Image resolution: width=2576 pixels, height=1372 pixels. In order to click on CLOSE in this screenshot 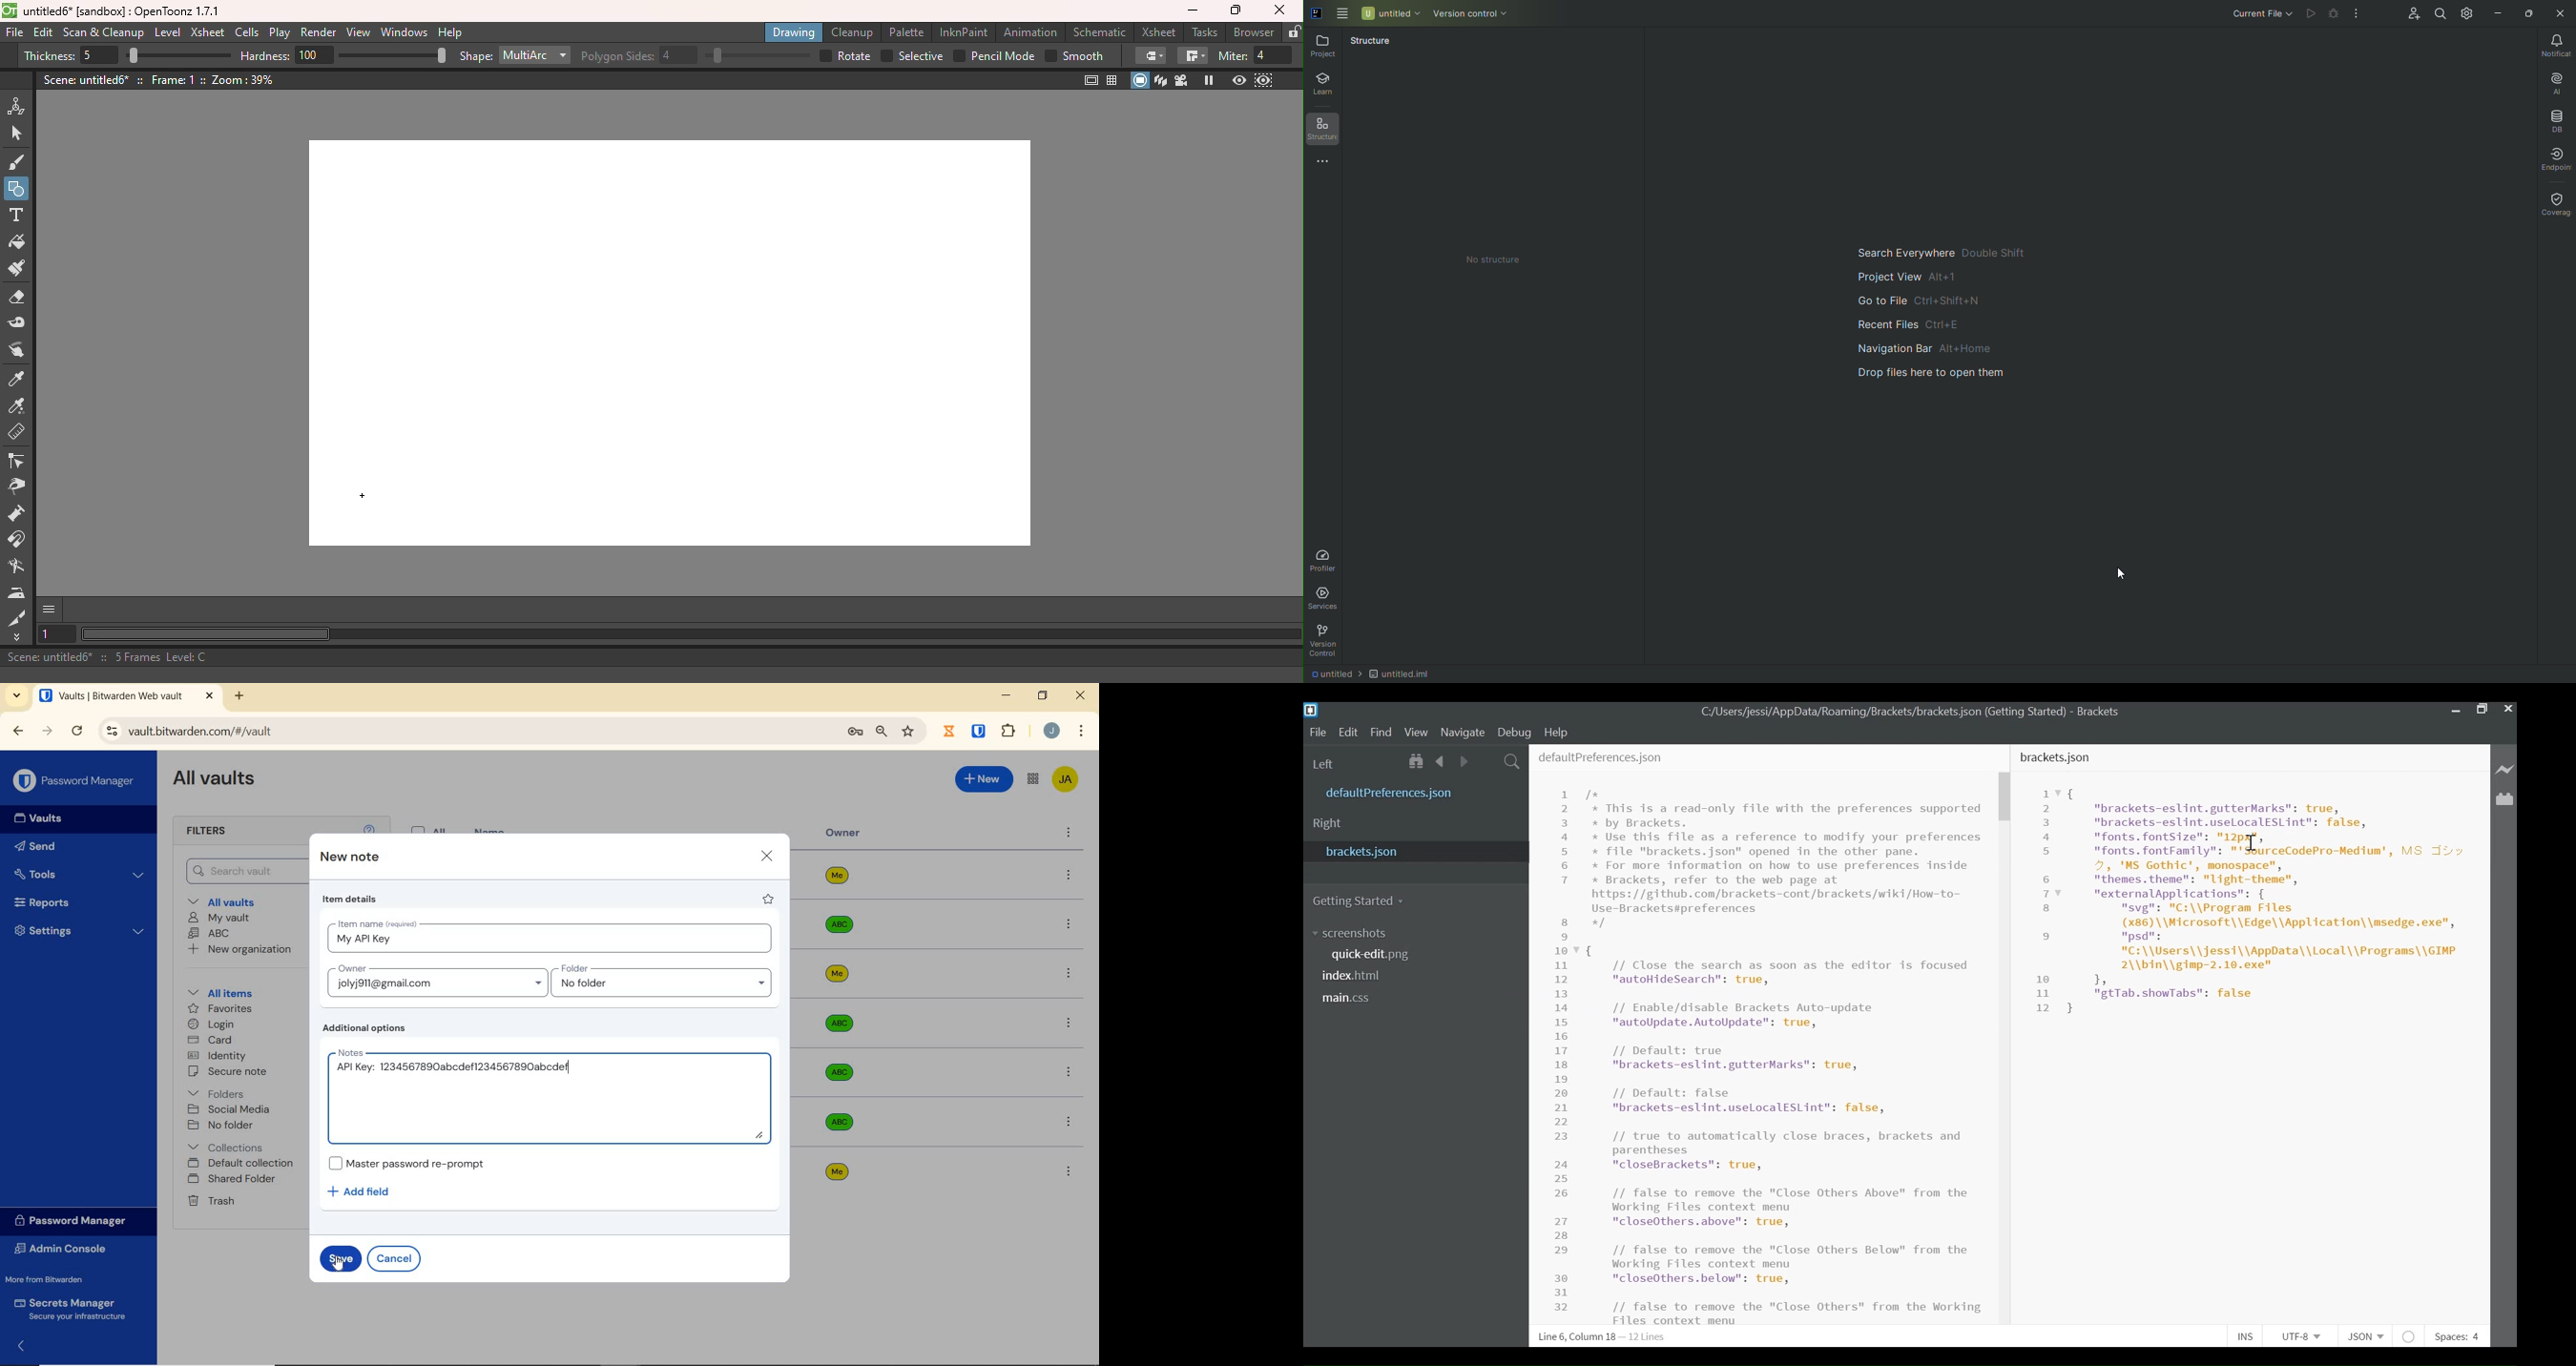, I will do `click(209, 696)`.